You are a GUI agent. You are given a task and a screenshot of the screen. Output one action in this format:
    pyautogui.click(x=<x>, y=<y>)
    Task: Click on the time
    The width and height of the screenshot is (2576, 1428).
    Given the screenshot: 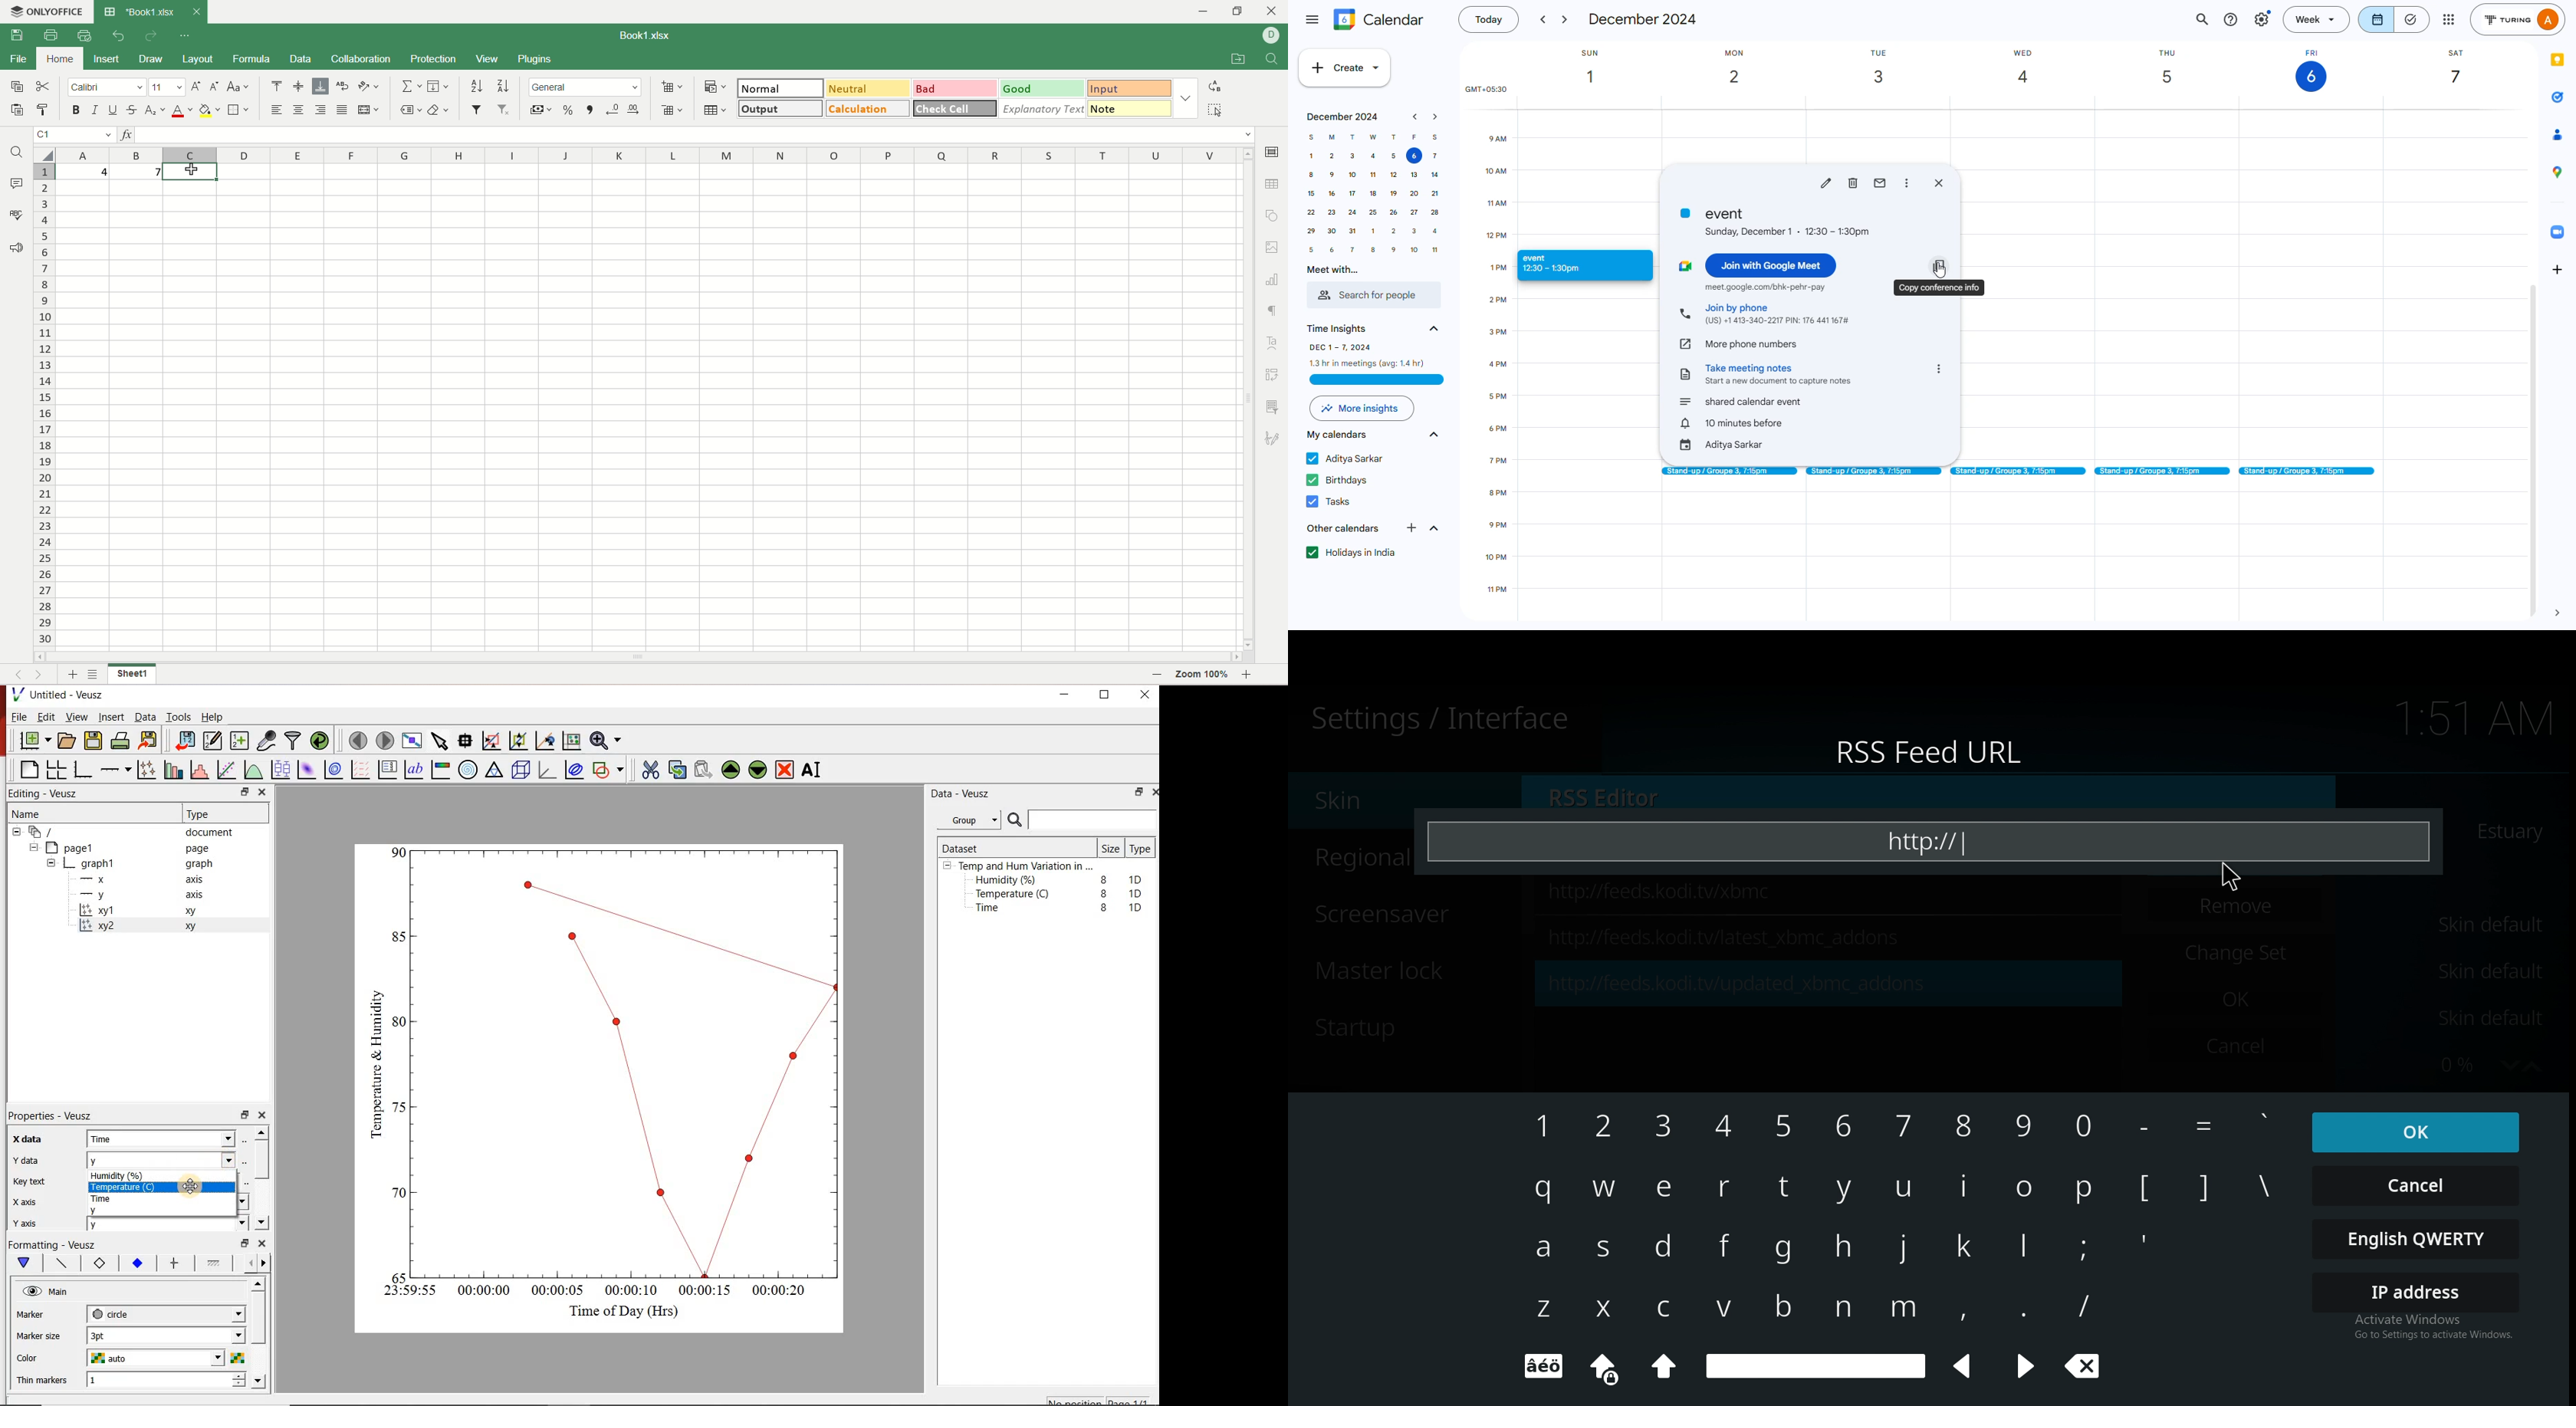 What is the action you would take?
    pyautogui.click(x=1491, y=205)
    